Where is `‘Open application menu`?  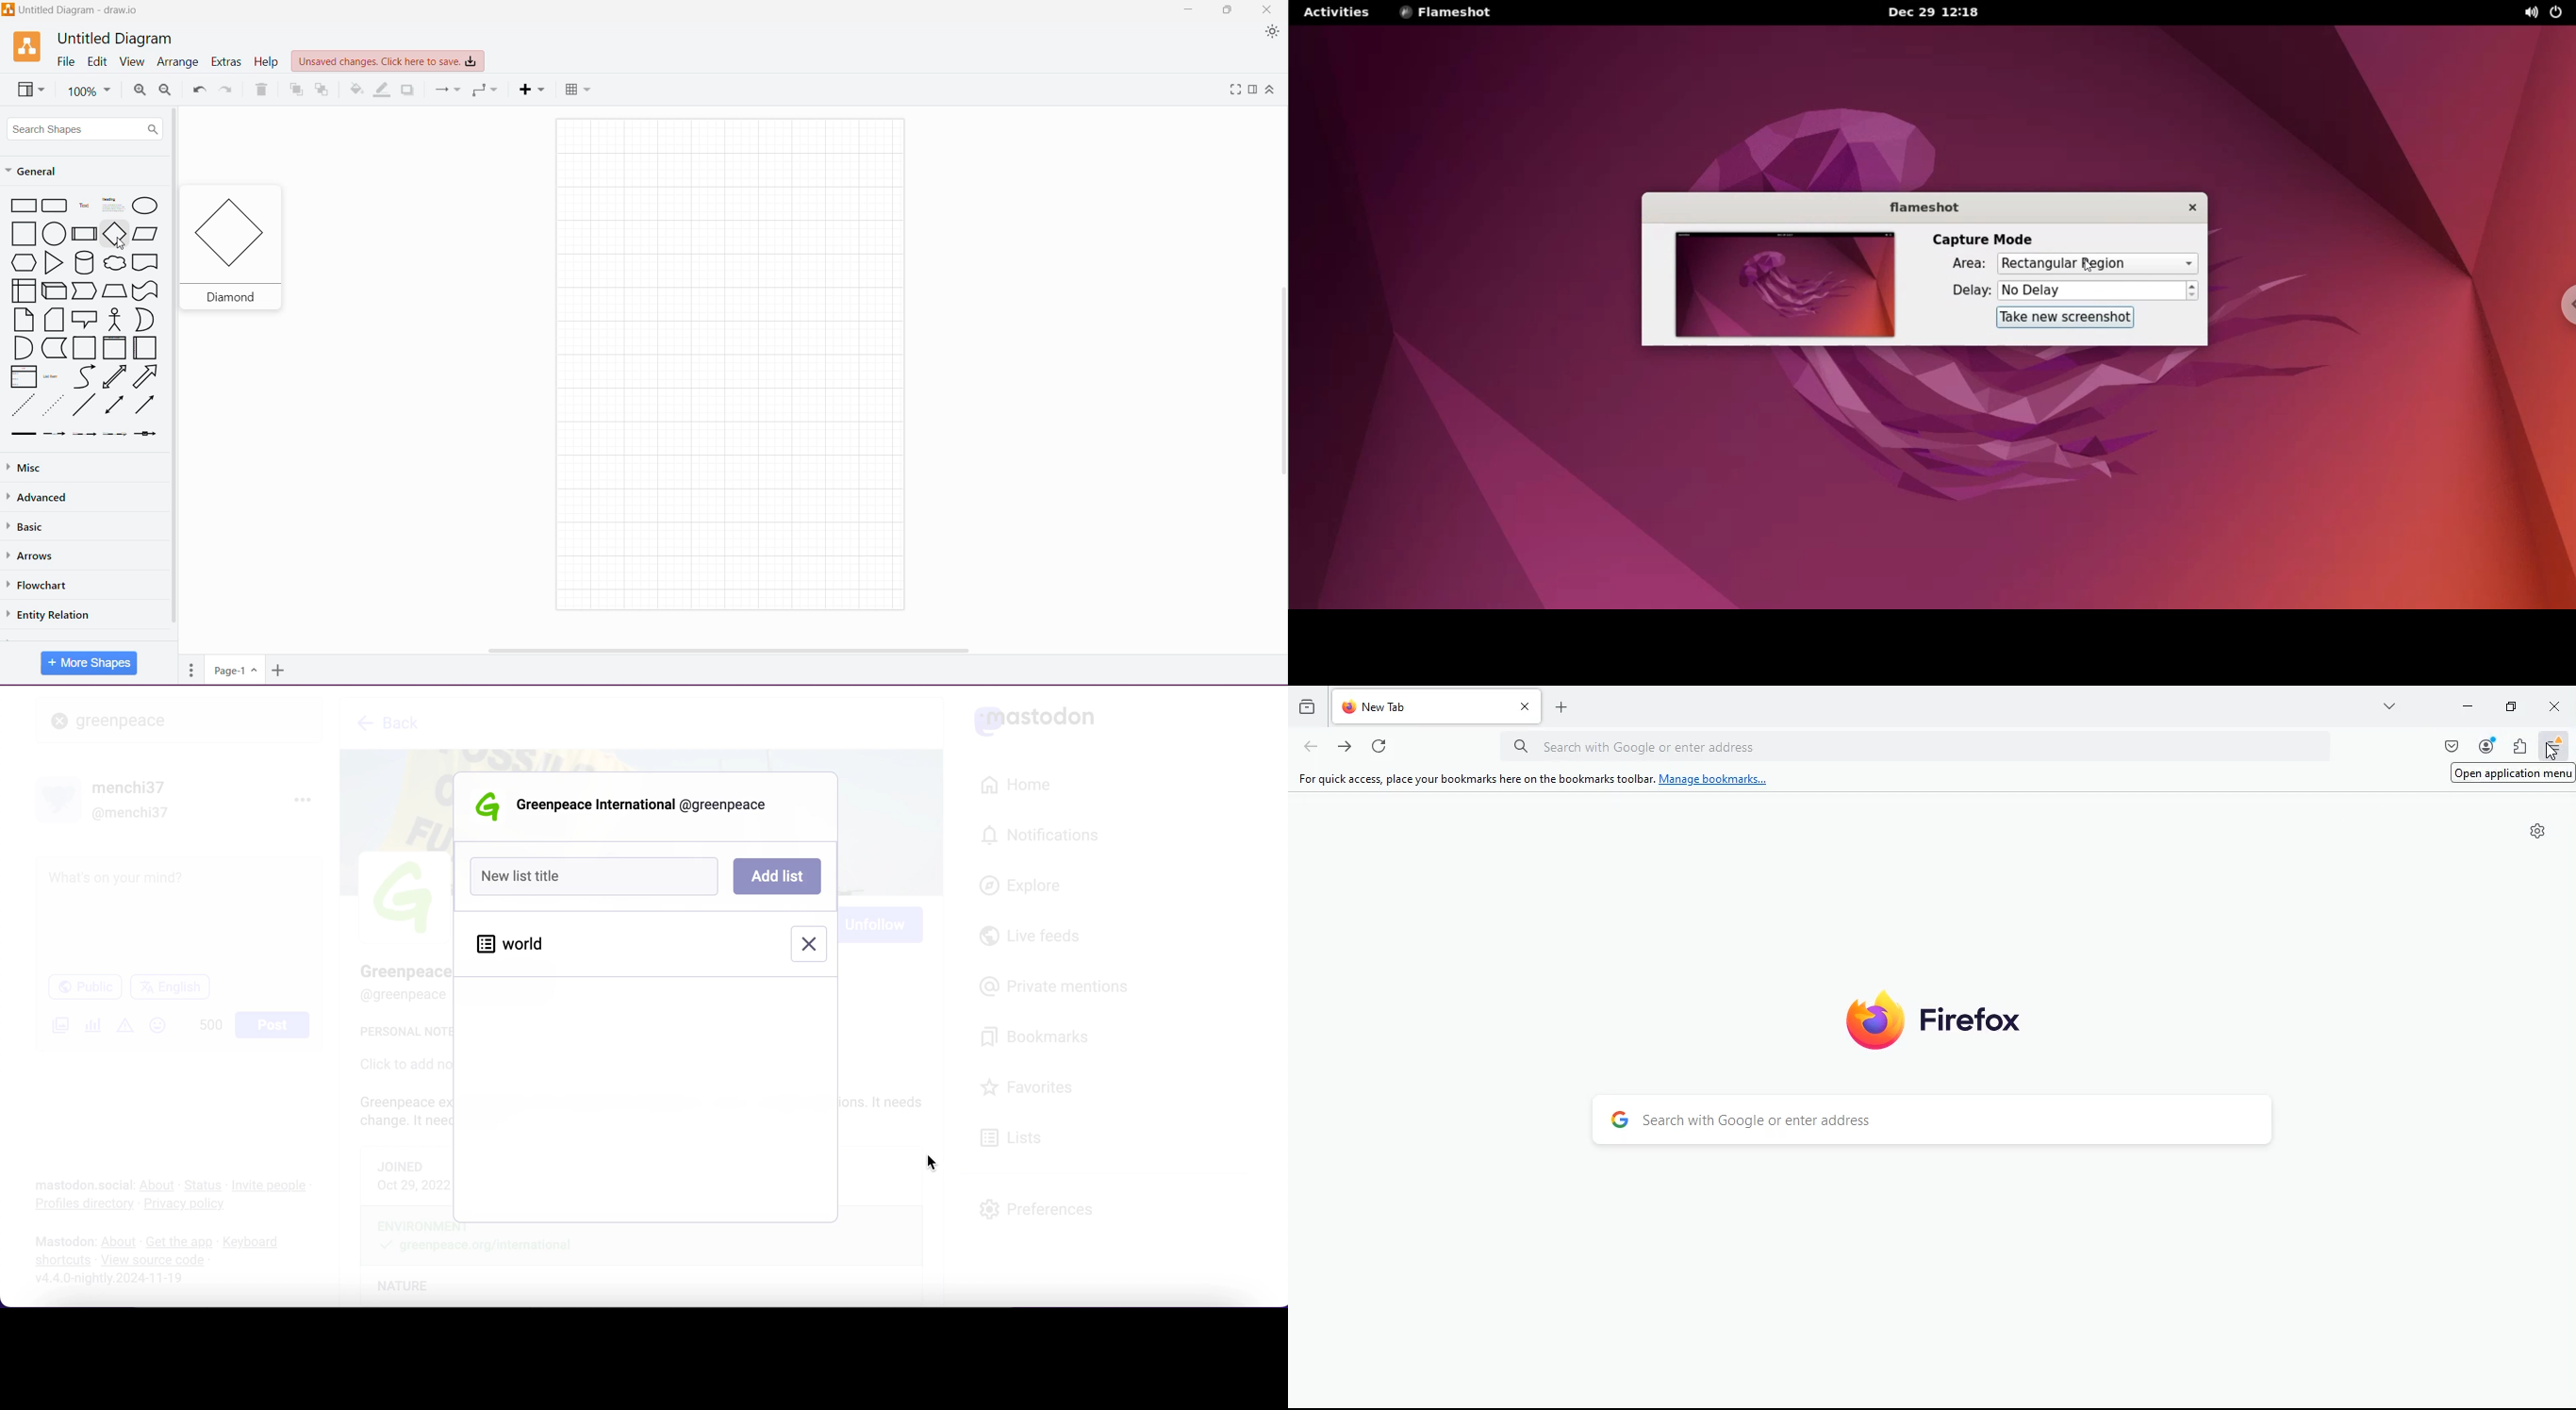
‘Open application menu is located at coordinates (2514, 773).